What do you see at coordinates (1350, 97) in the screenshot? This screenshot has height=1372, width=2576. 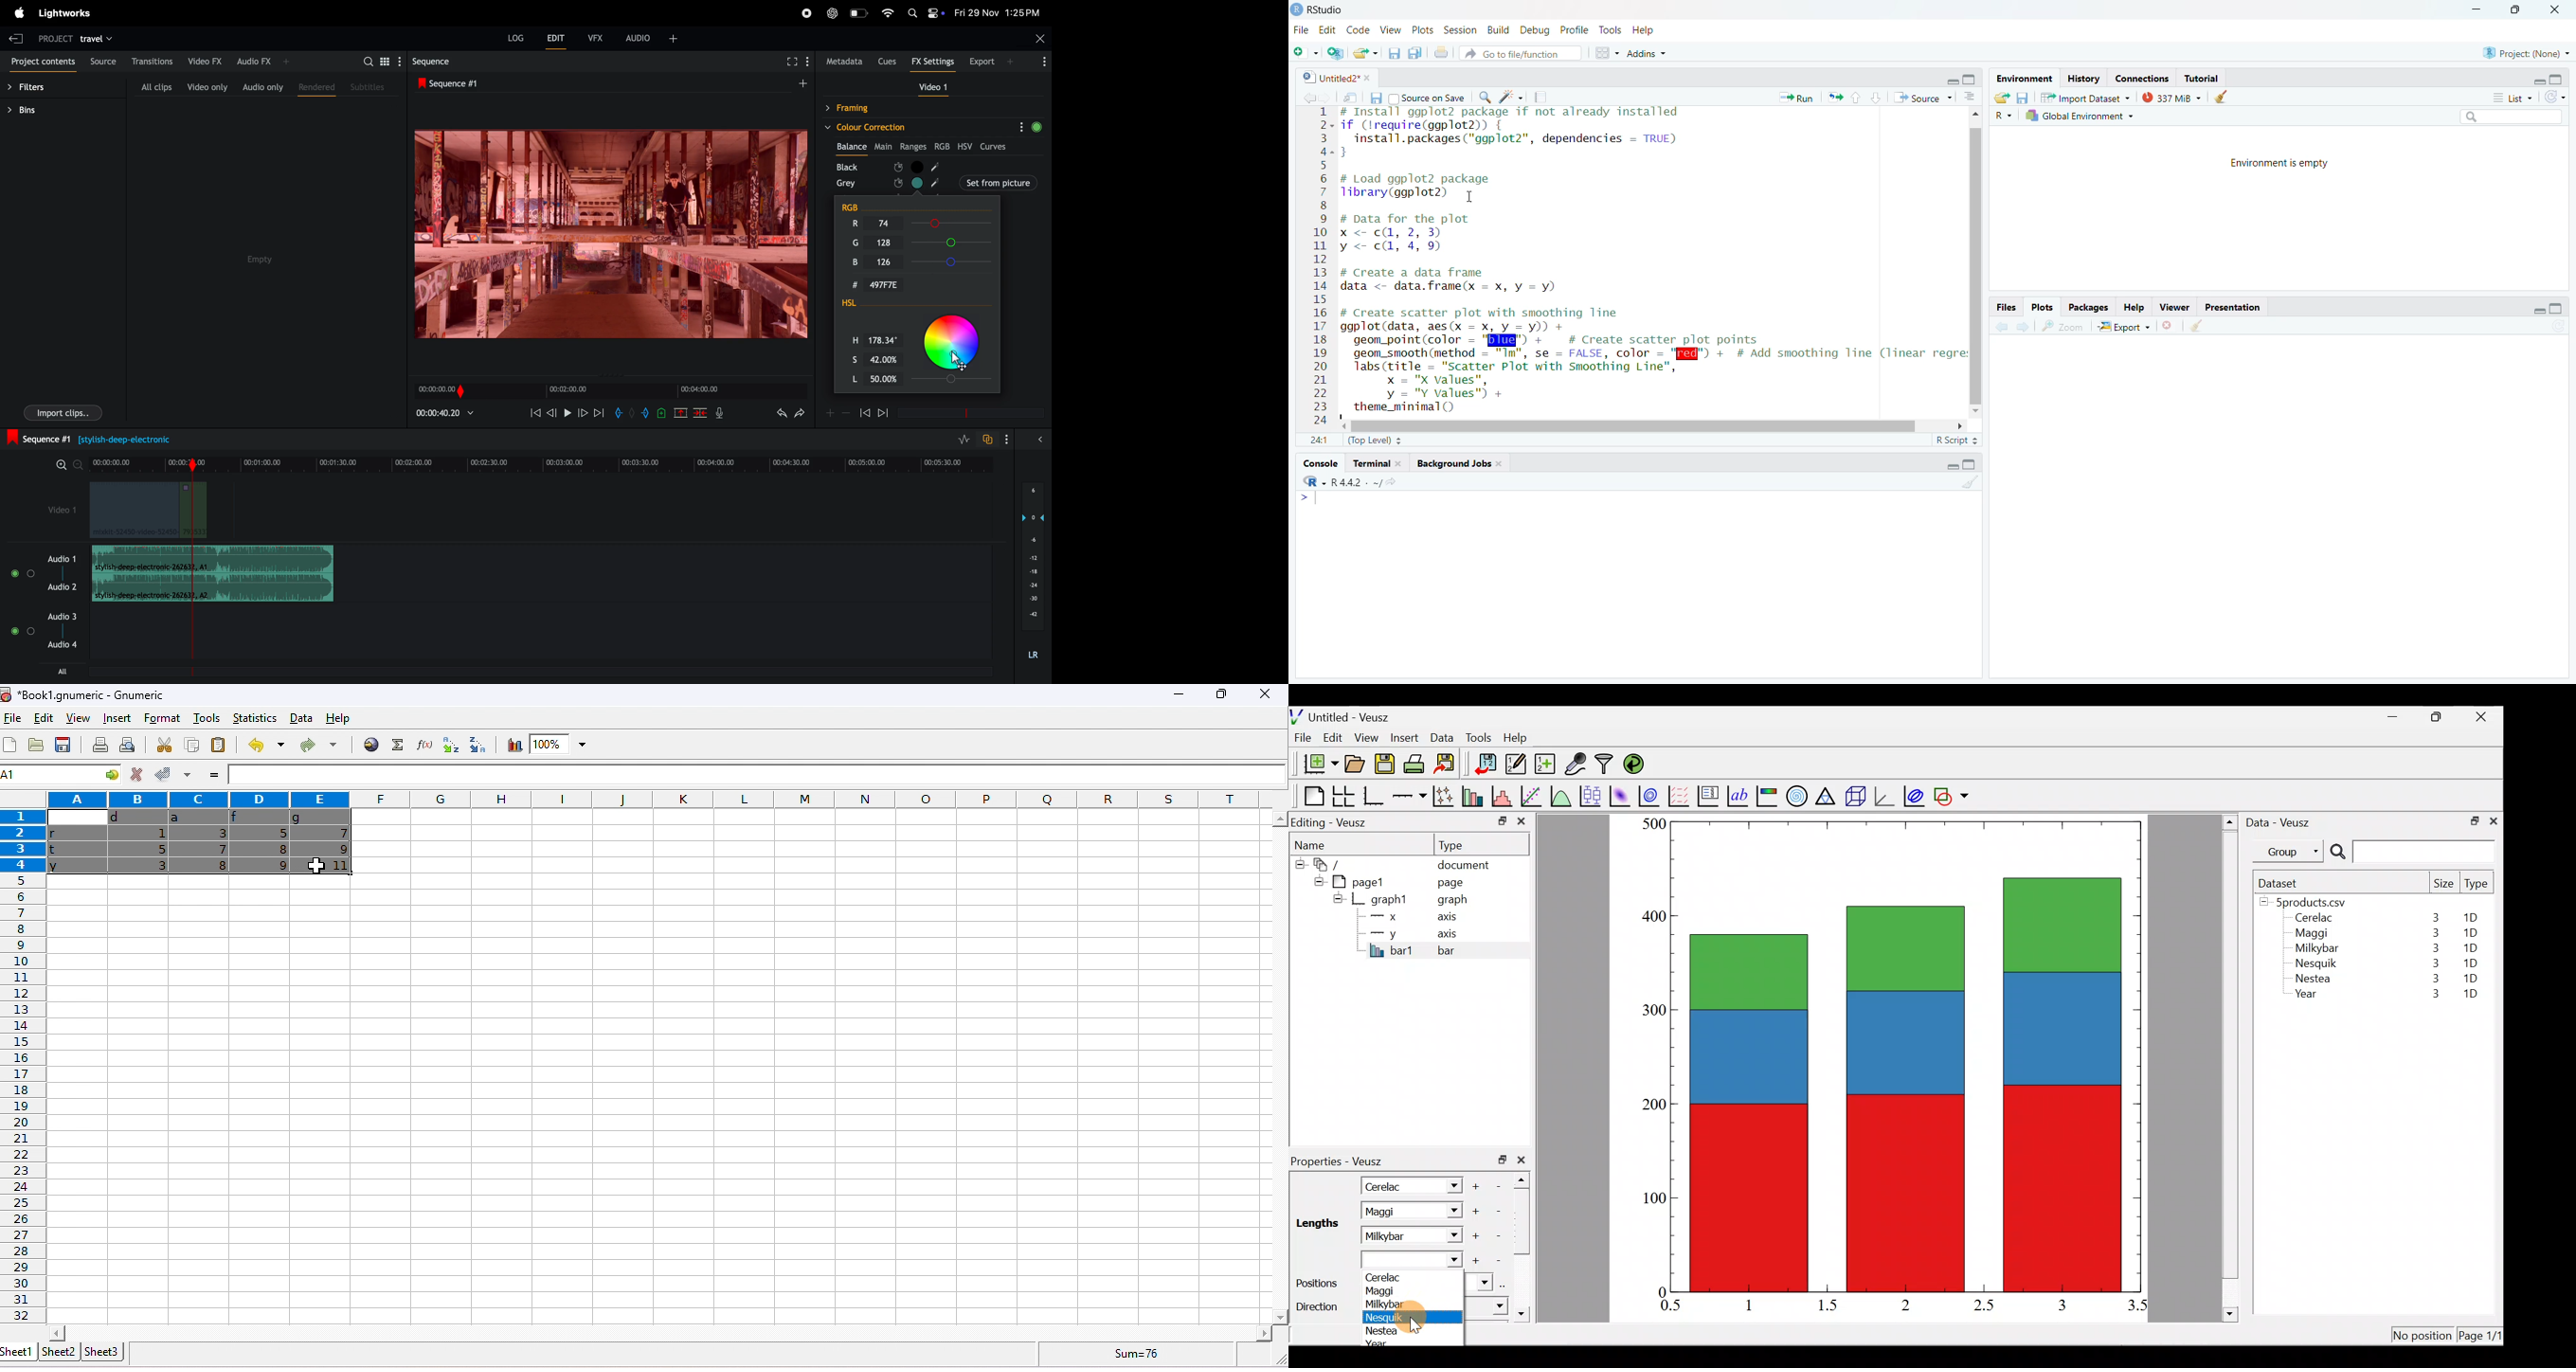 I see `show in new window` at bounding box center [1350, 97].